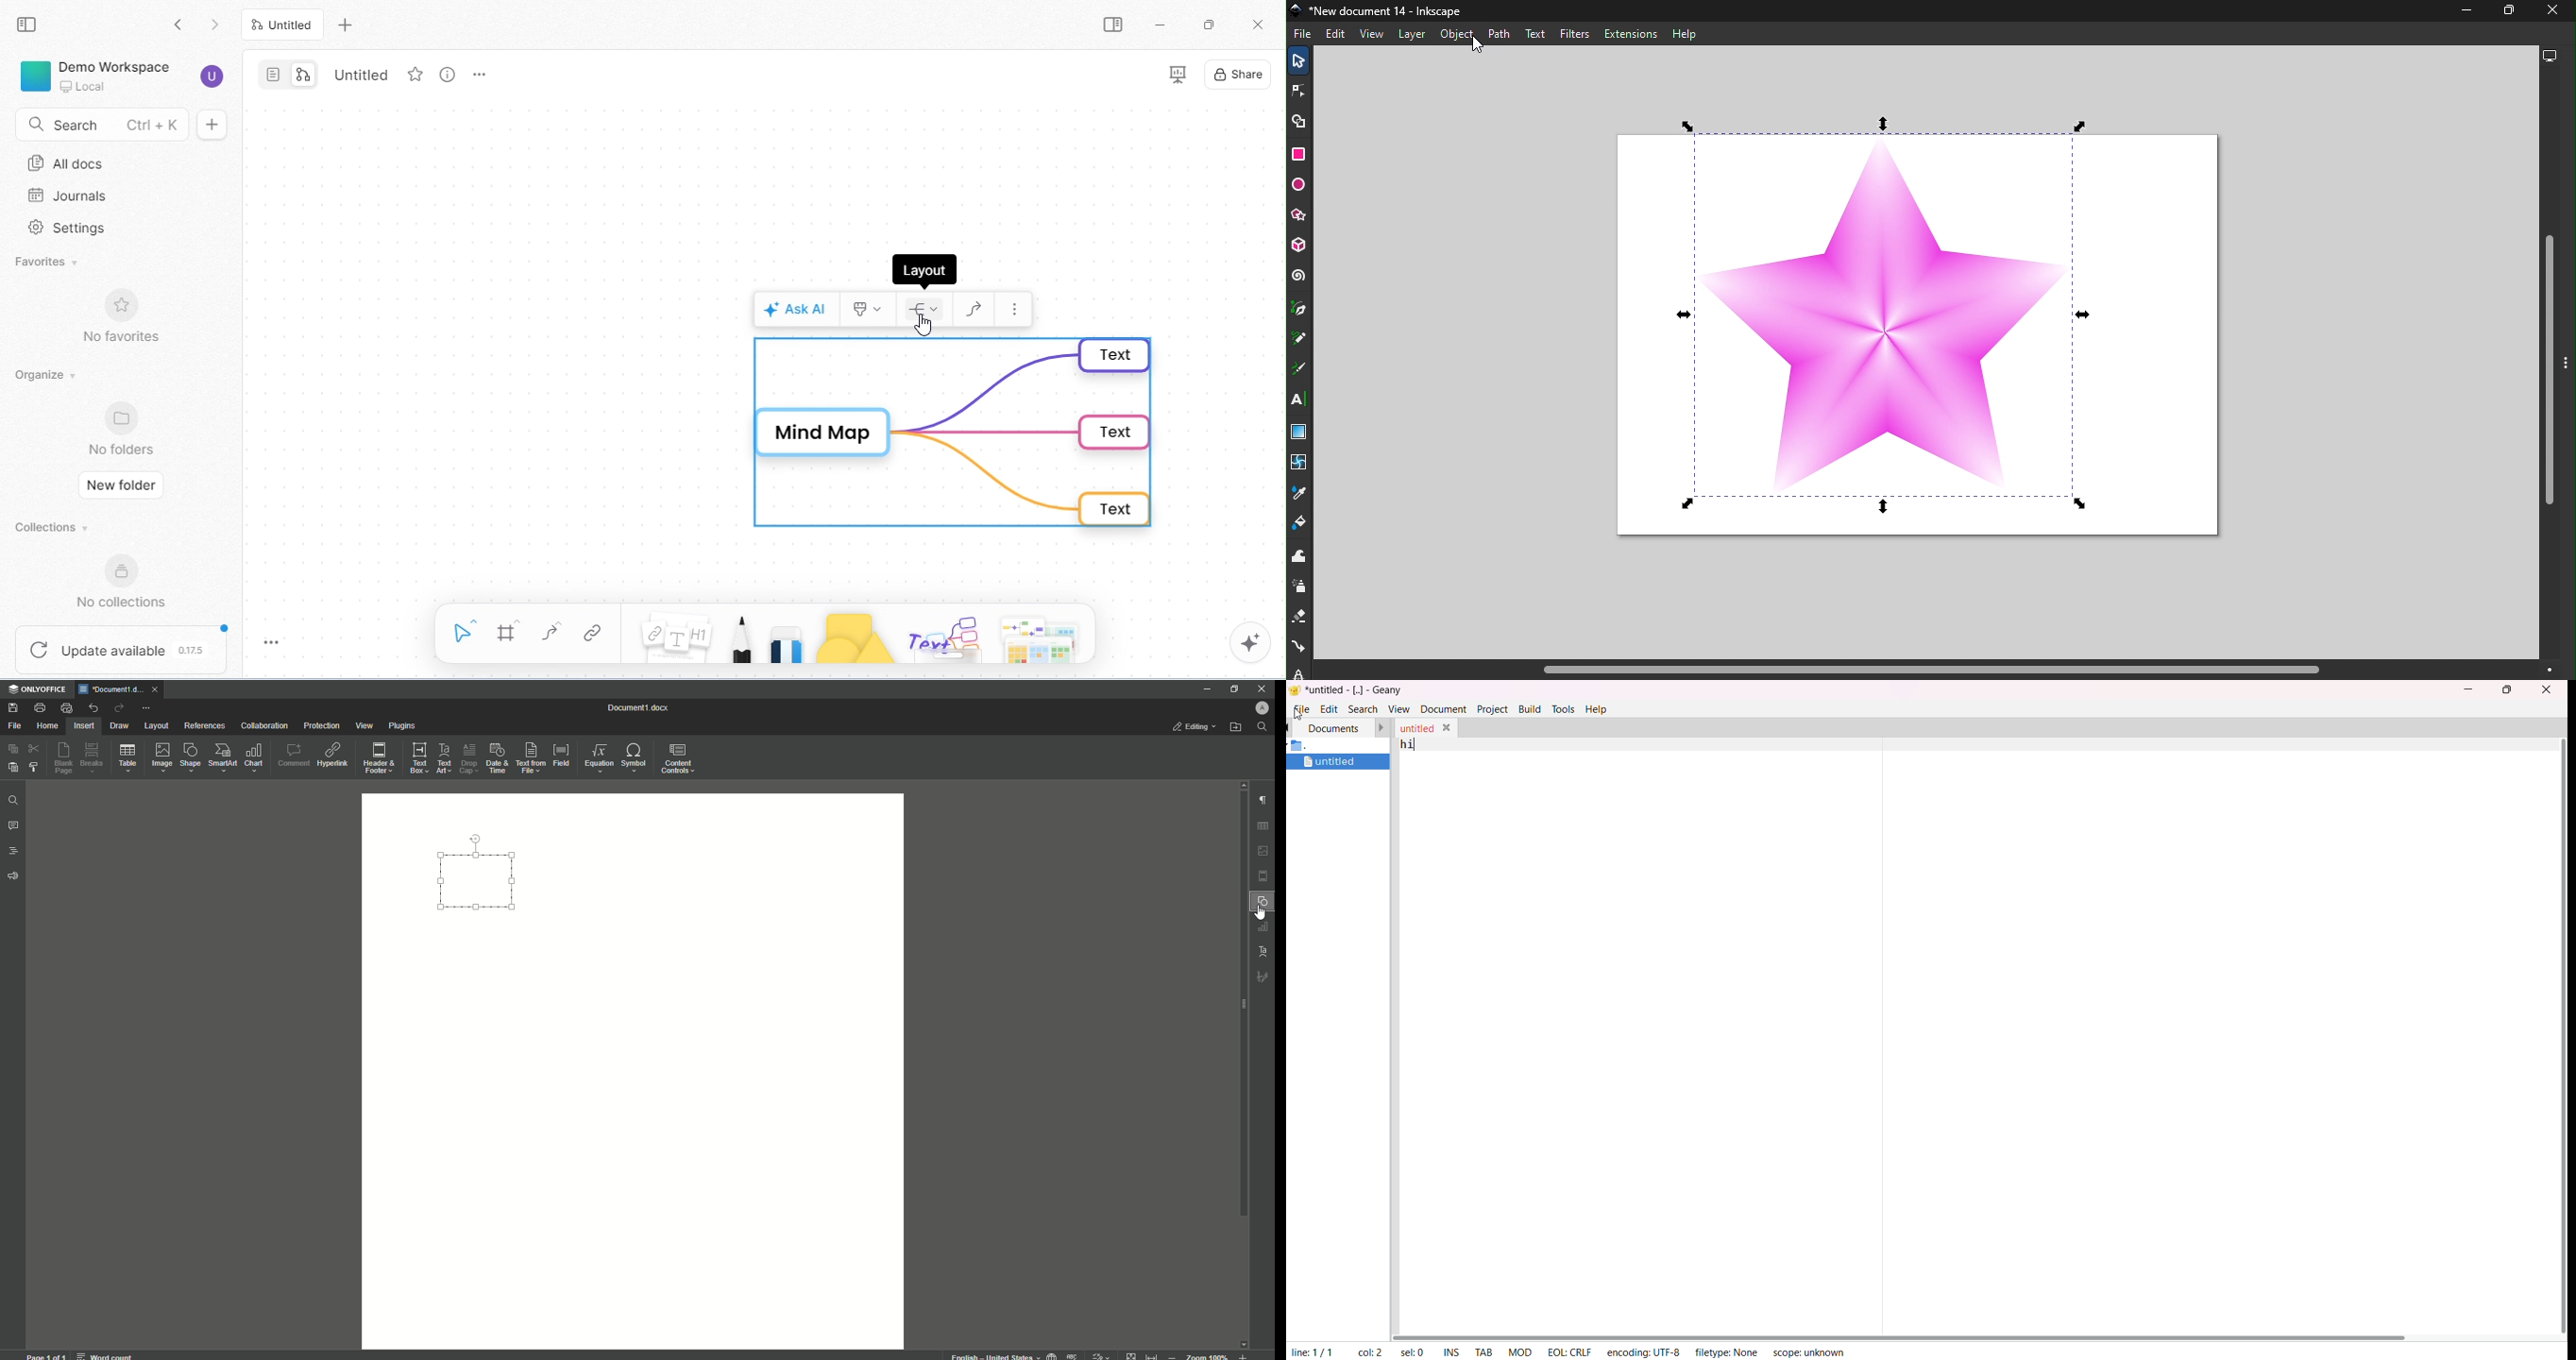  Describe the element at coordinates (1263, 877) in the screenshot. I see `HEADER & FOOTER` at that location.